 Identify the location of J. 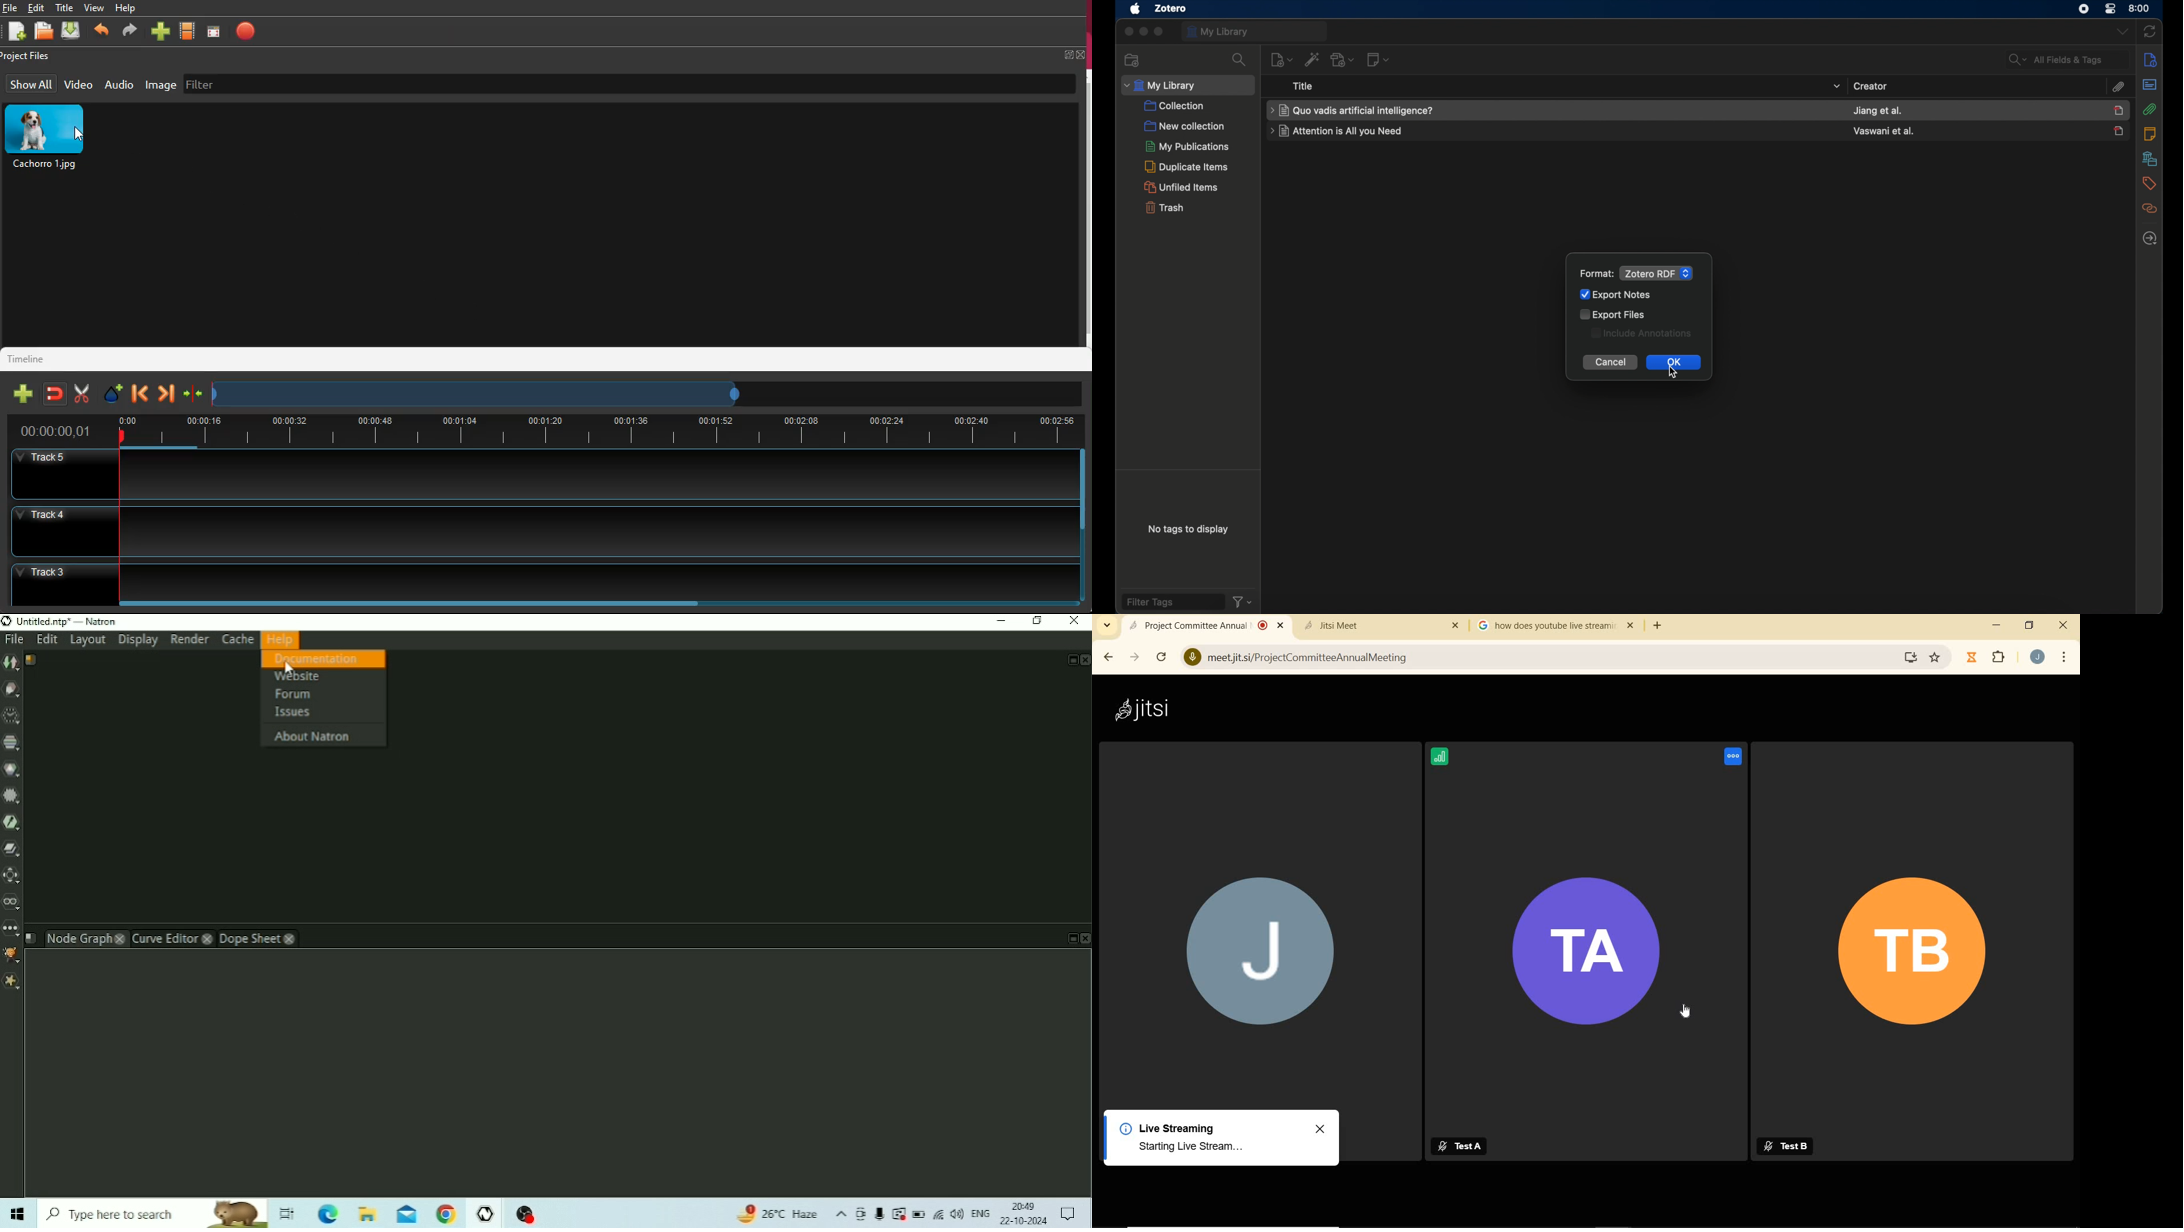
(1261, 953).